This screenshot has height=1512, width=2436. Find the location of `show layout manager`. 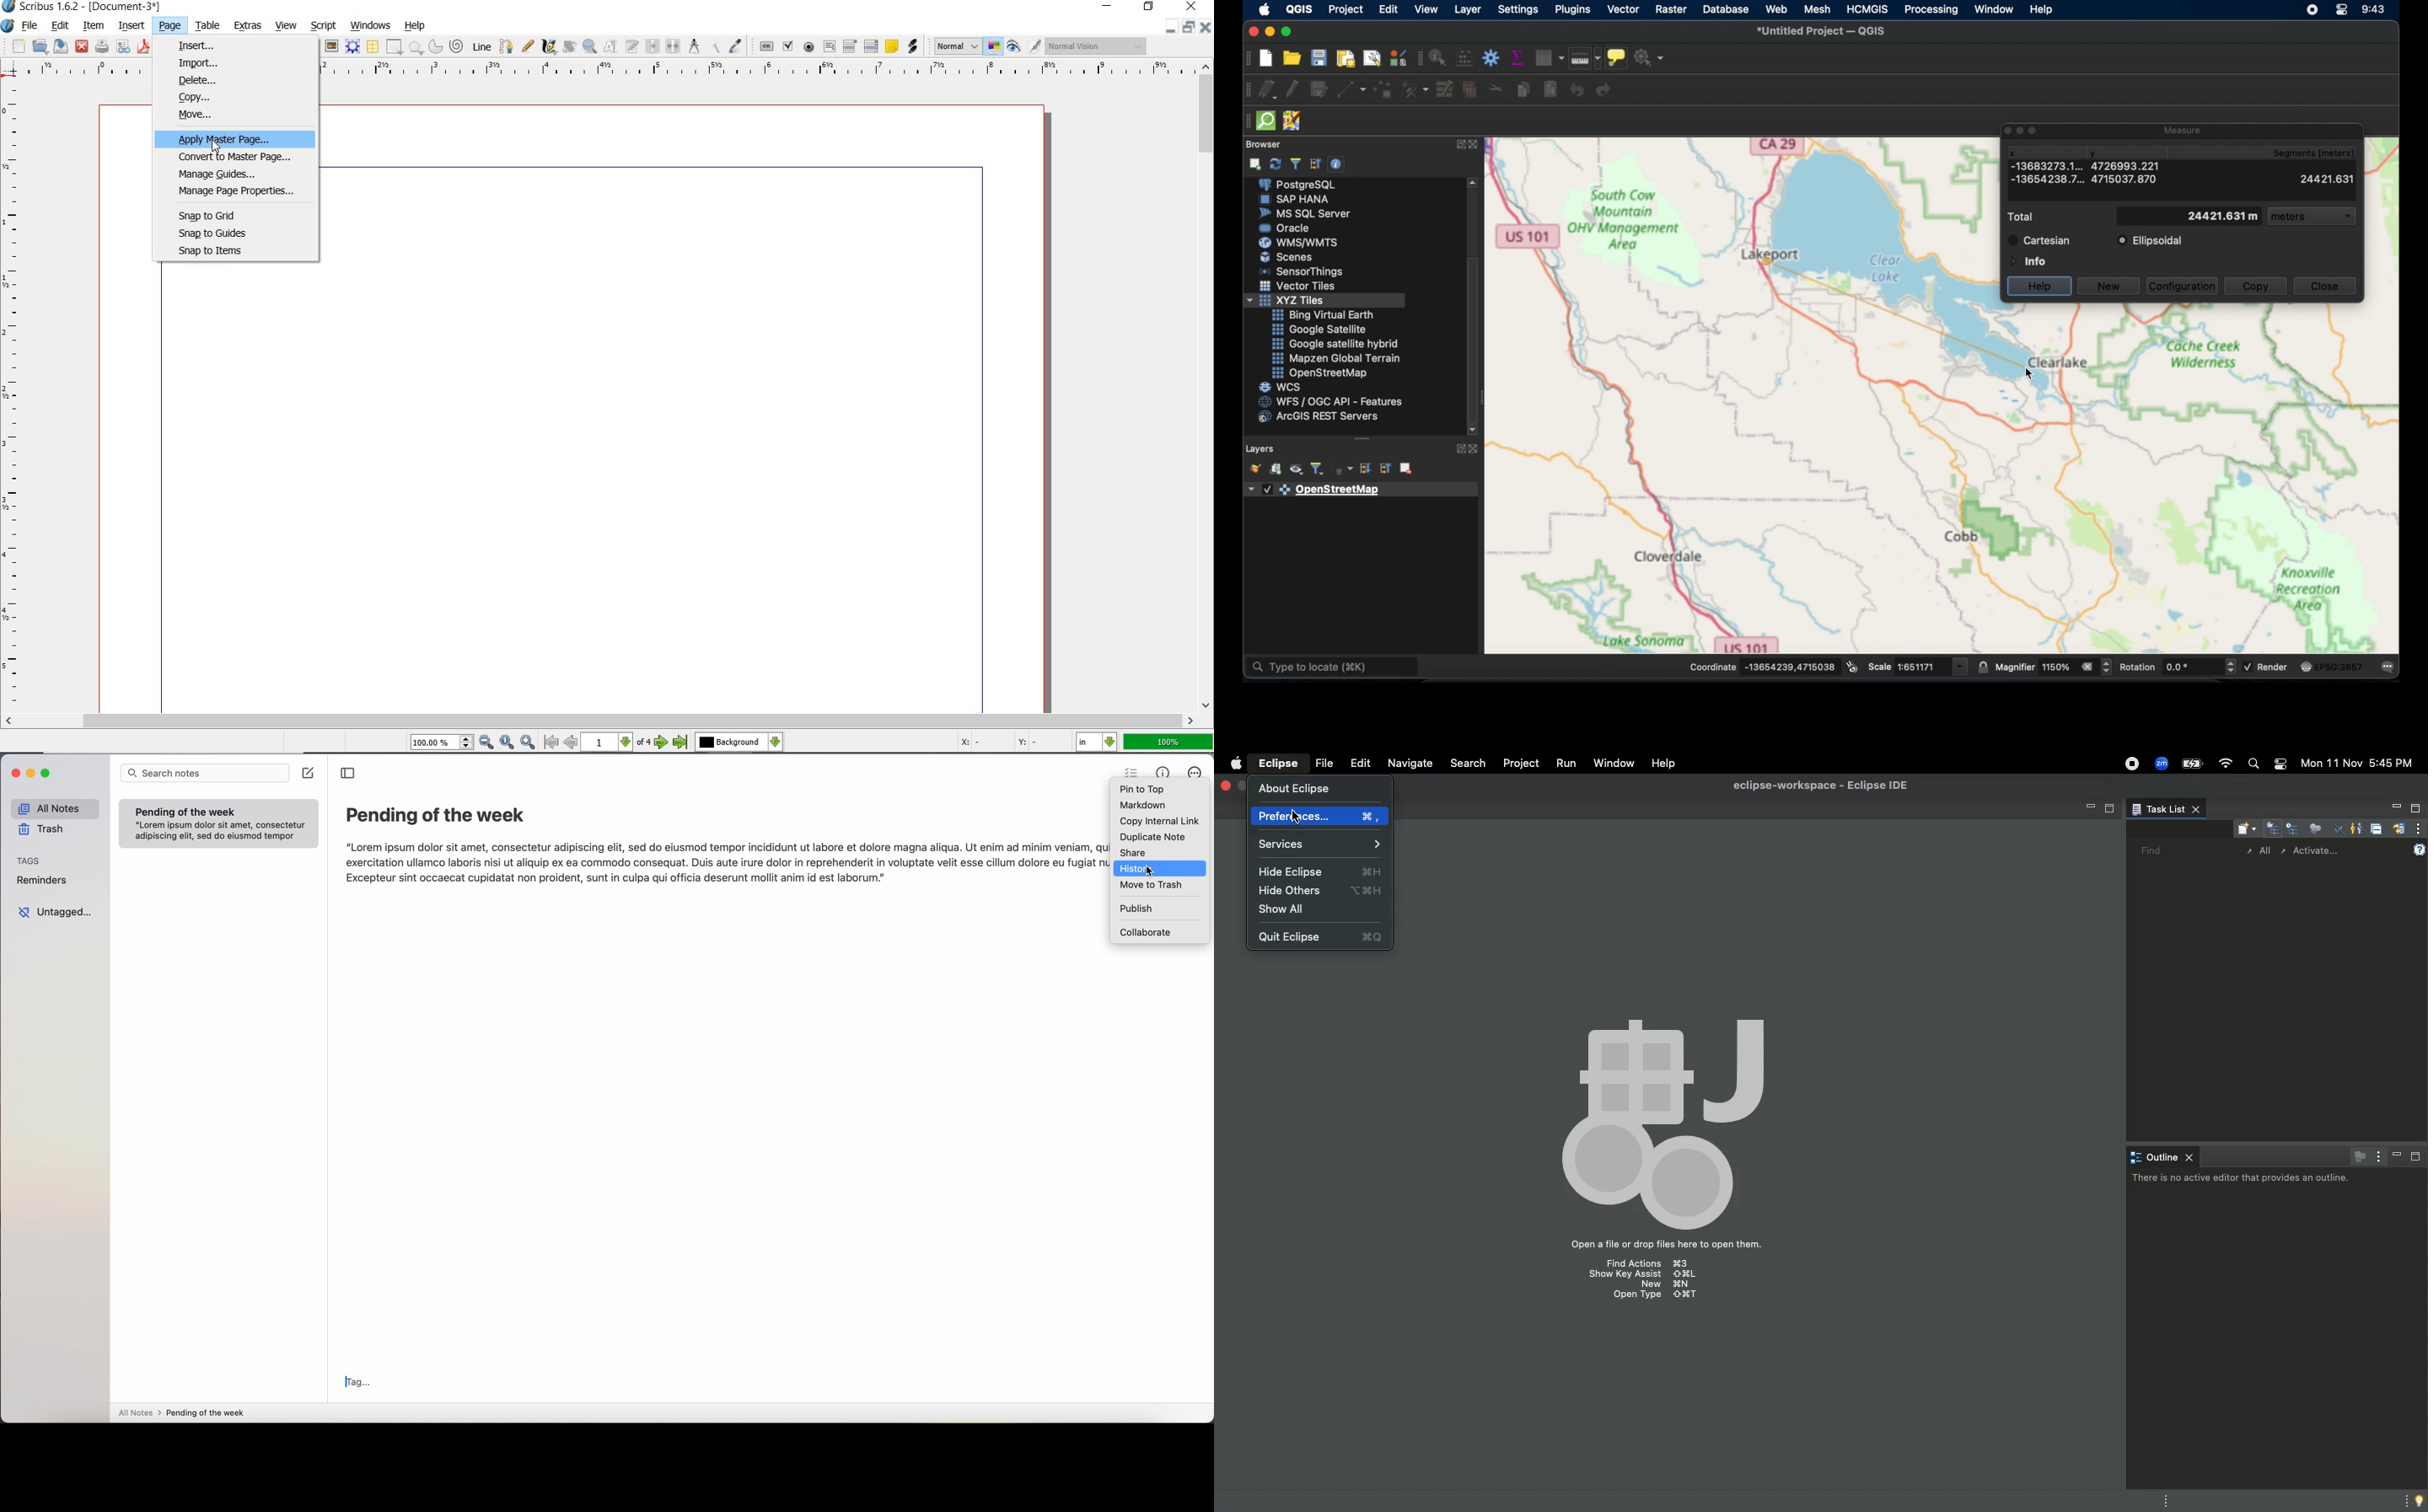

show layout manager is located at coordinates (1375, 58).